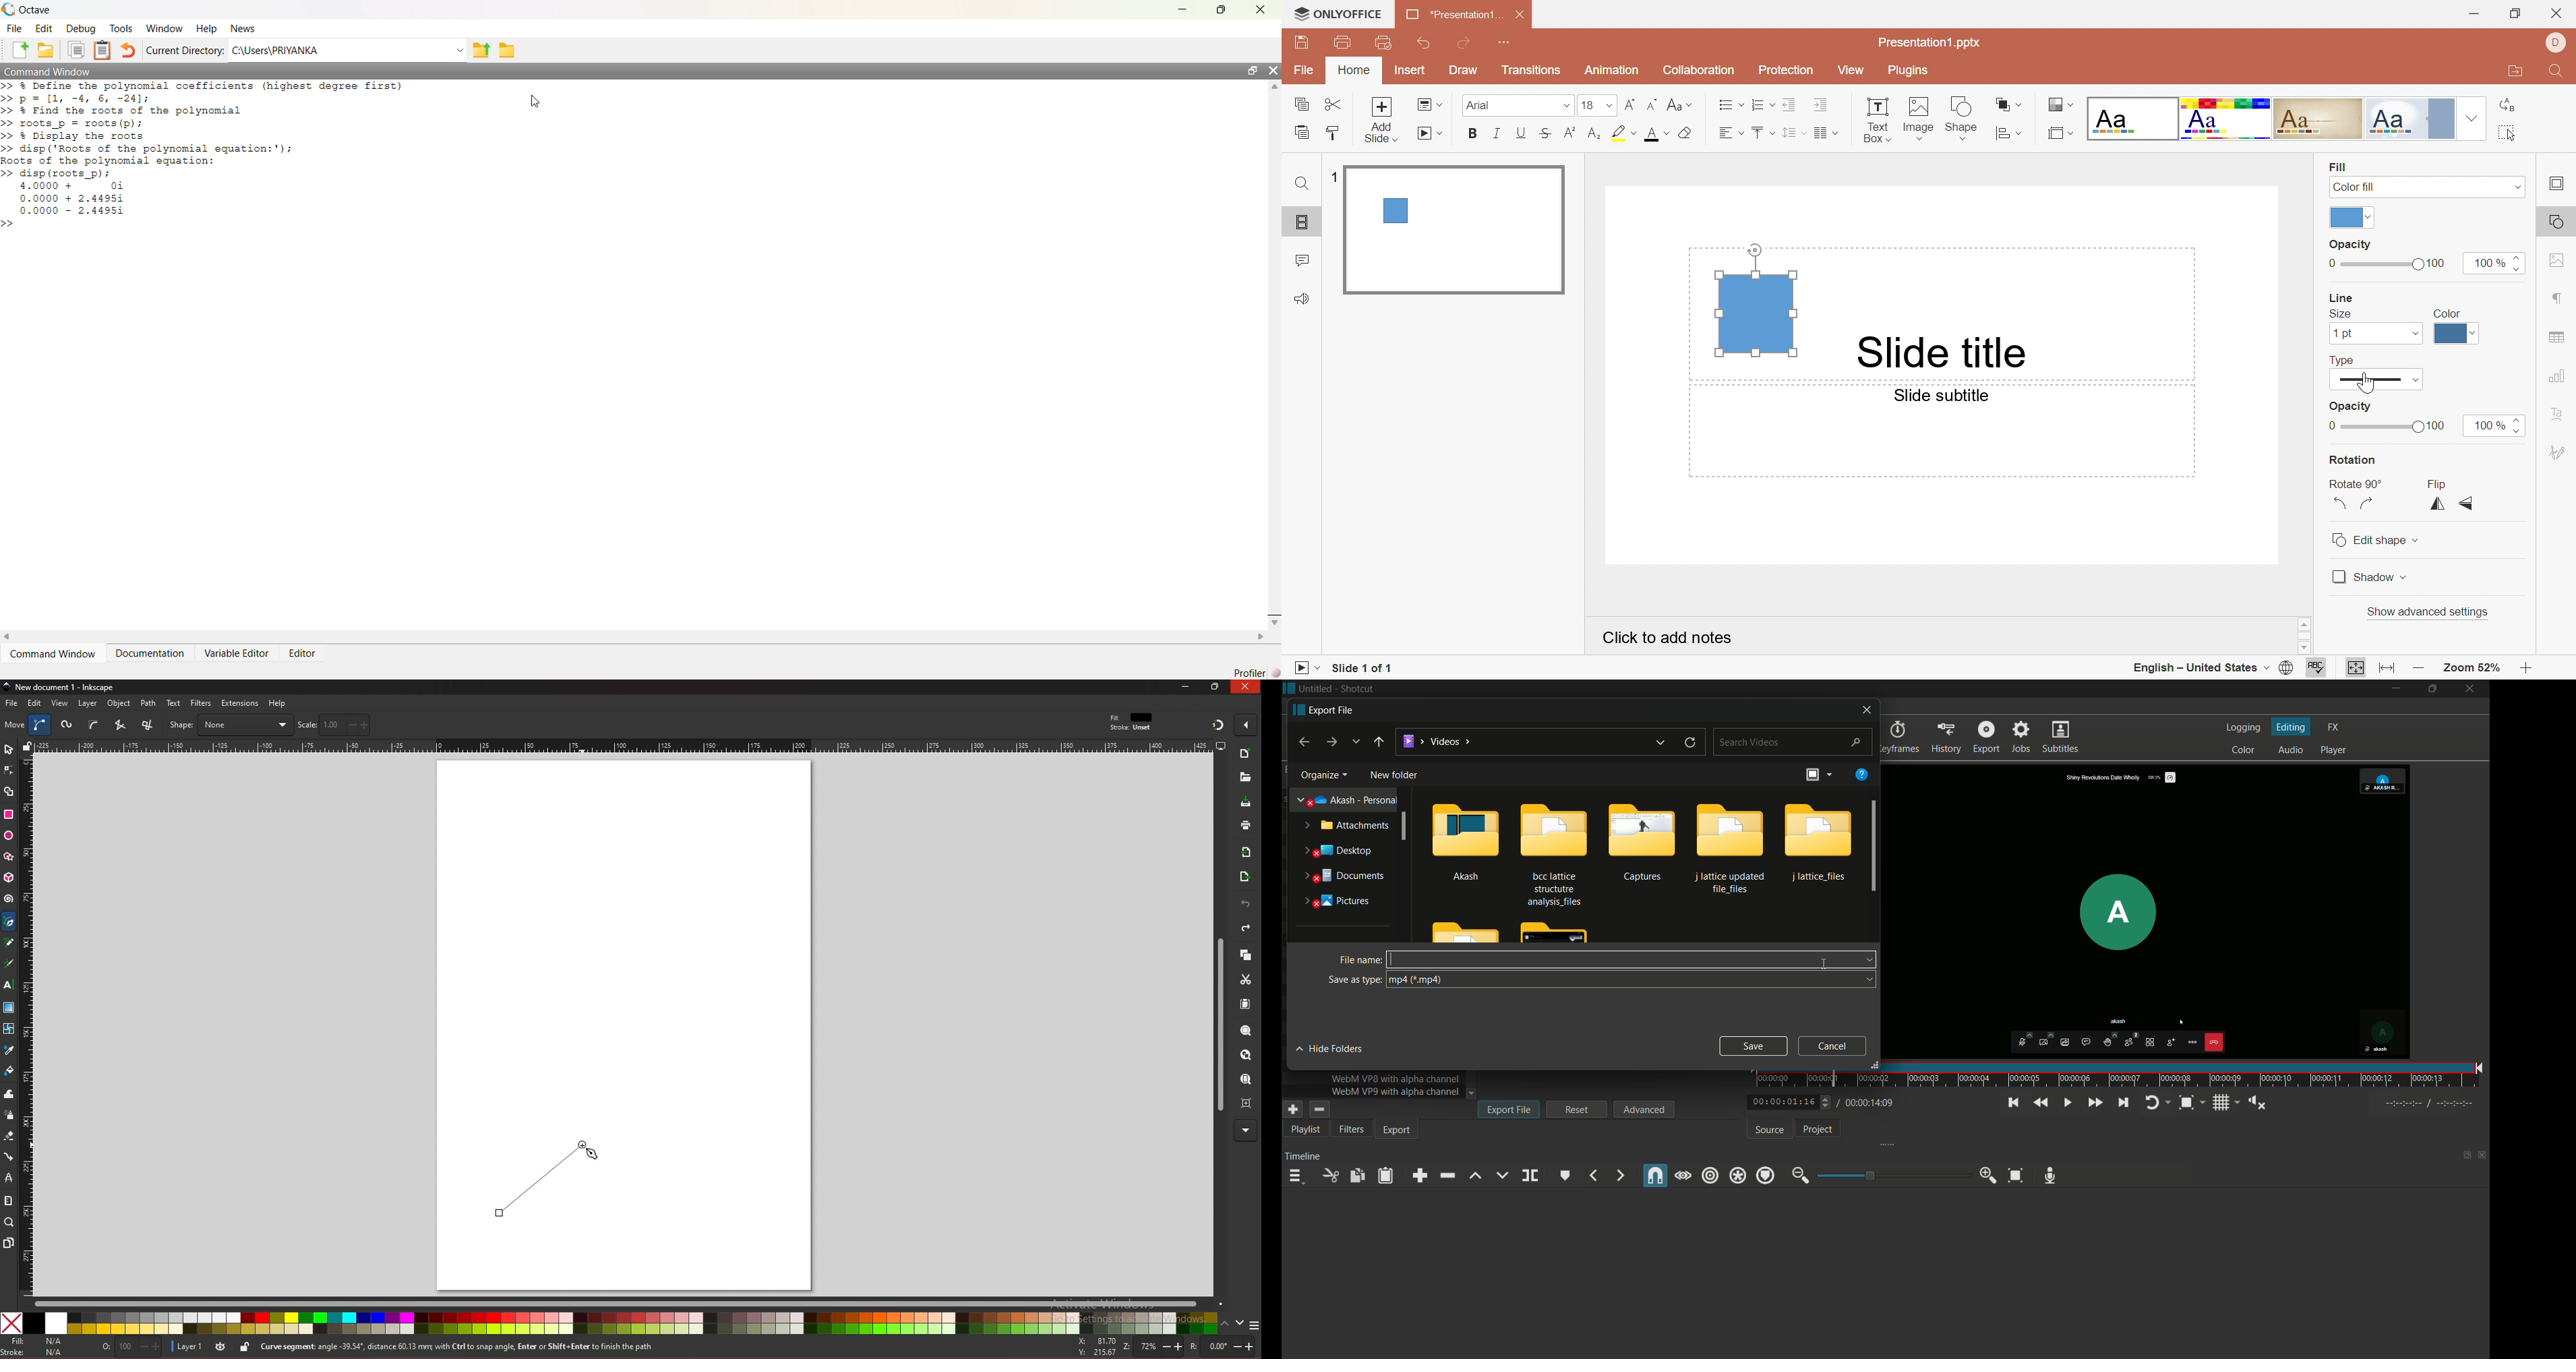  What do you see at coordinates (1522, 131) in the screenshot?
I see `Underline` at bounding box center [1522, 131].